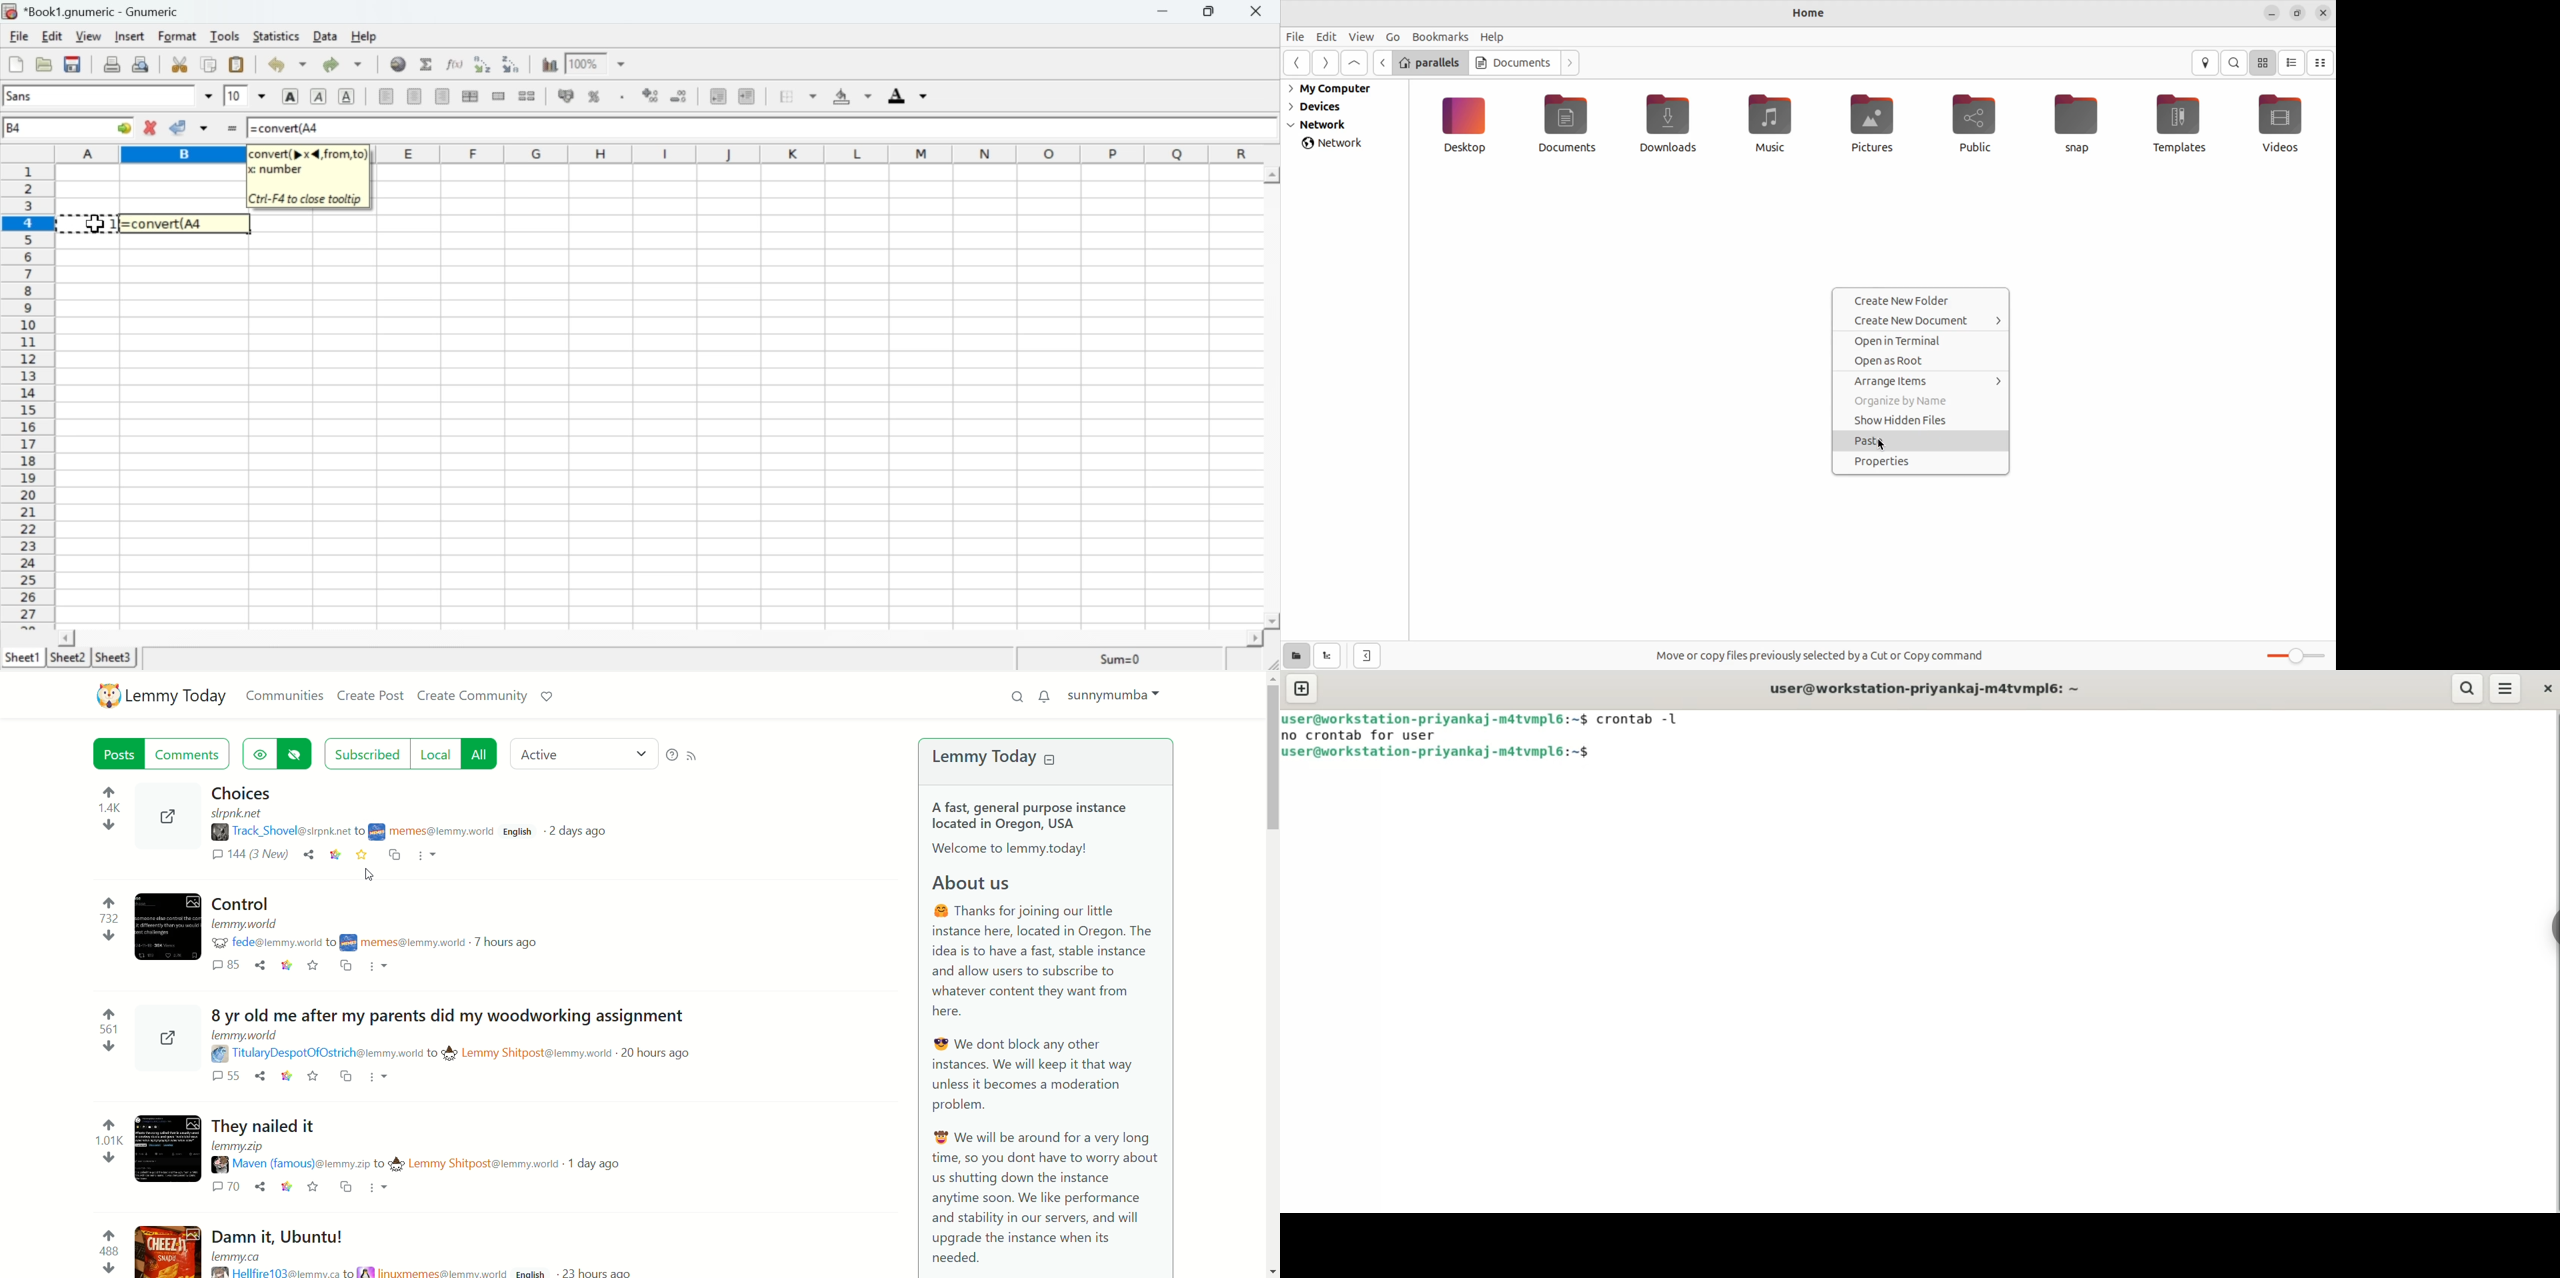 The width and height of the screenshot is (2576, 1288). I want to click on save, so click(313, 1189).